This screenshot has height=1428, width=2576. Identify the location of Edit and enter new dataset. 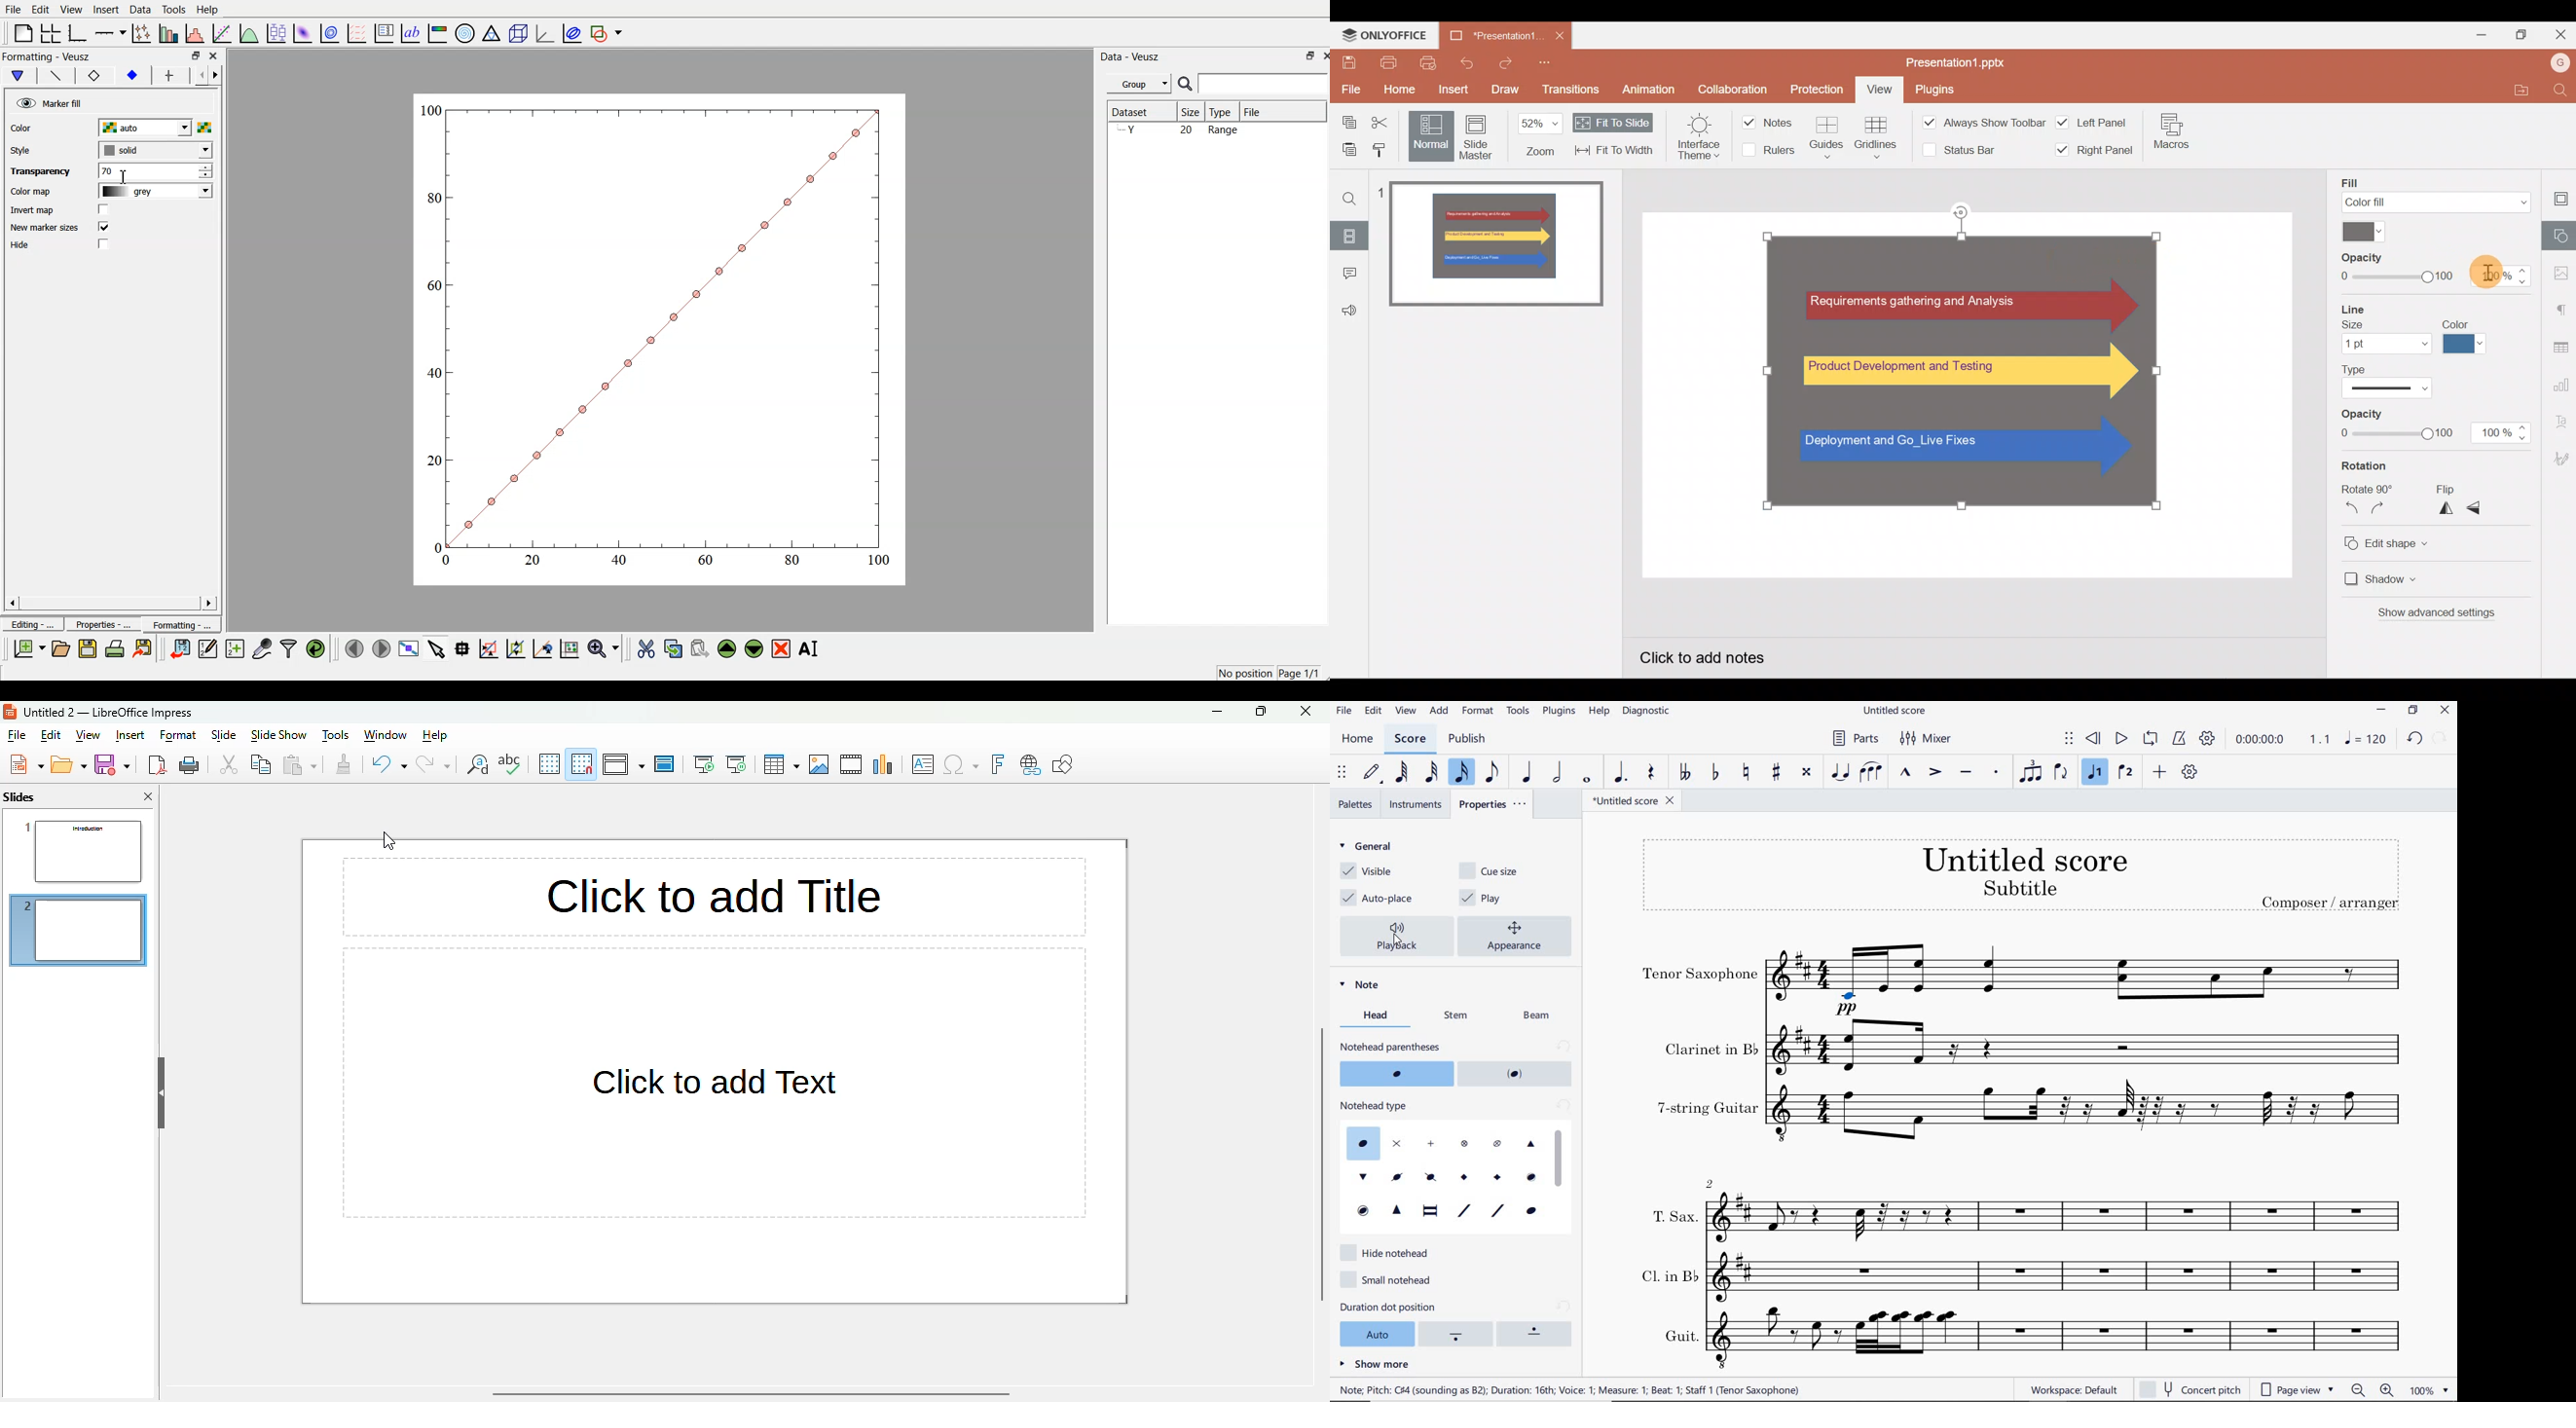
(206, 649).